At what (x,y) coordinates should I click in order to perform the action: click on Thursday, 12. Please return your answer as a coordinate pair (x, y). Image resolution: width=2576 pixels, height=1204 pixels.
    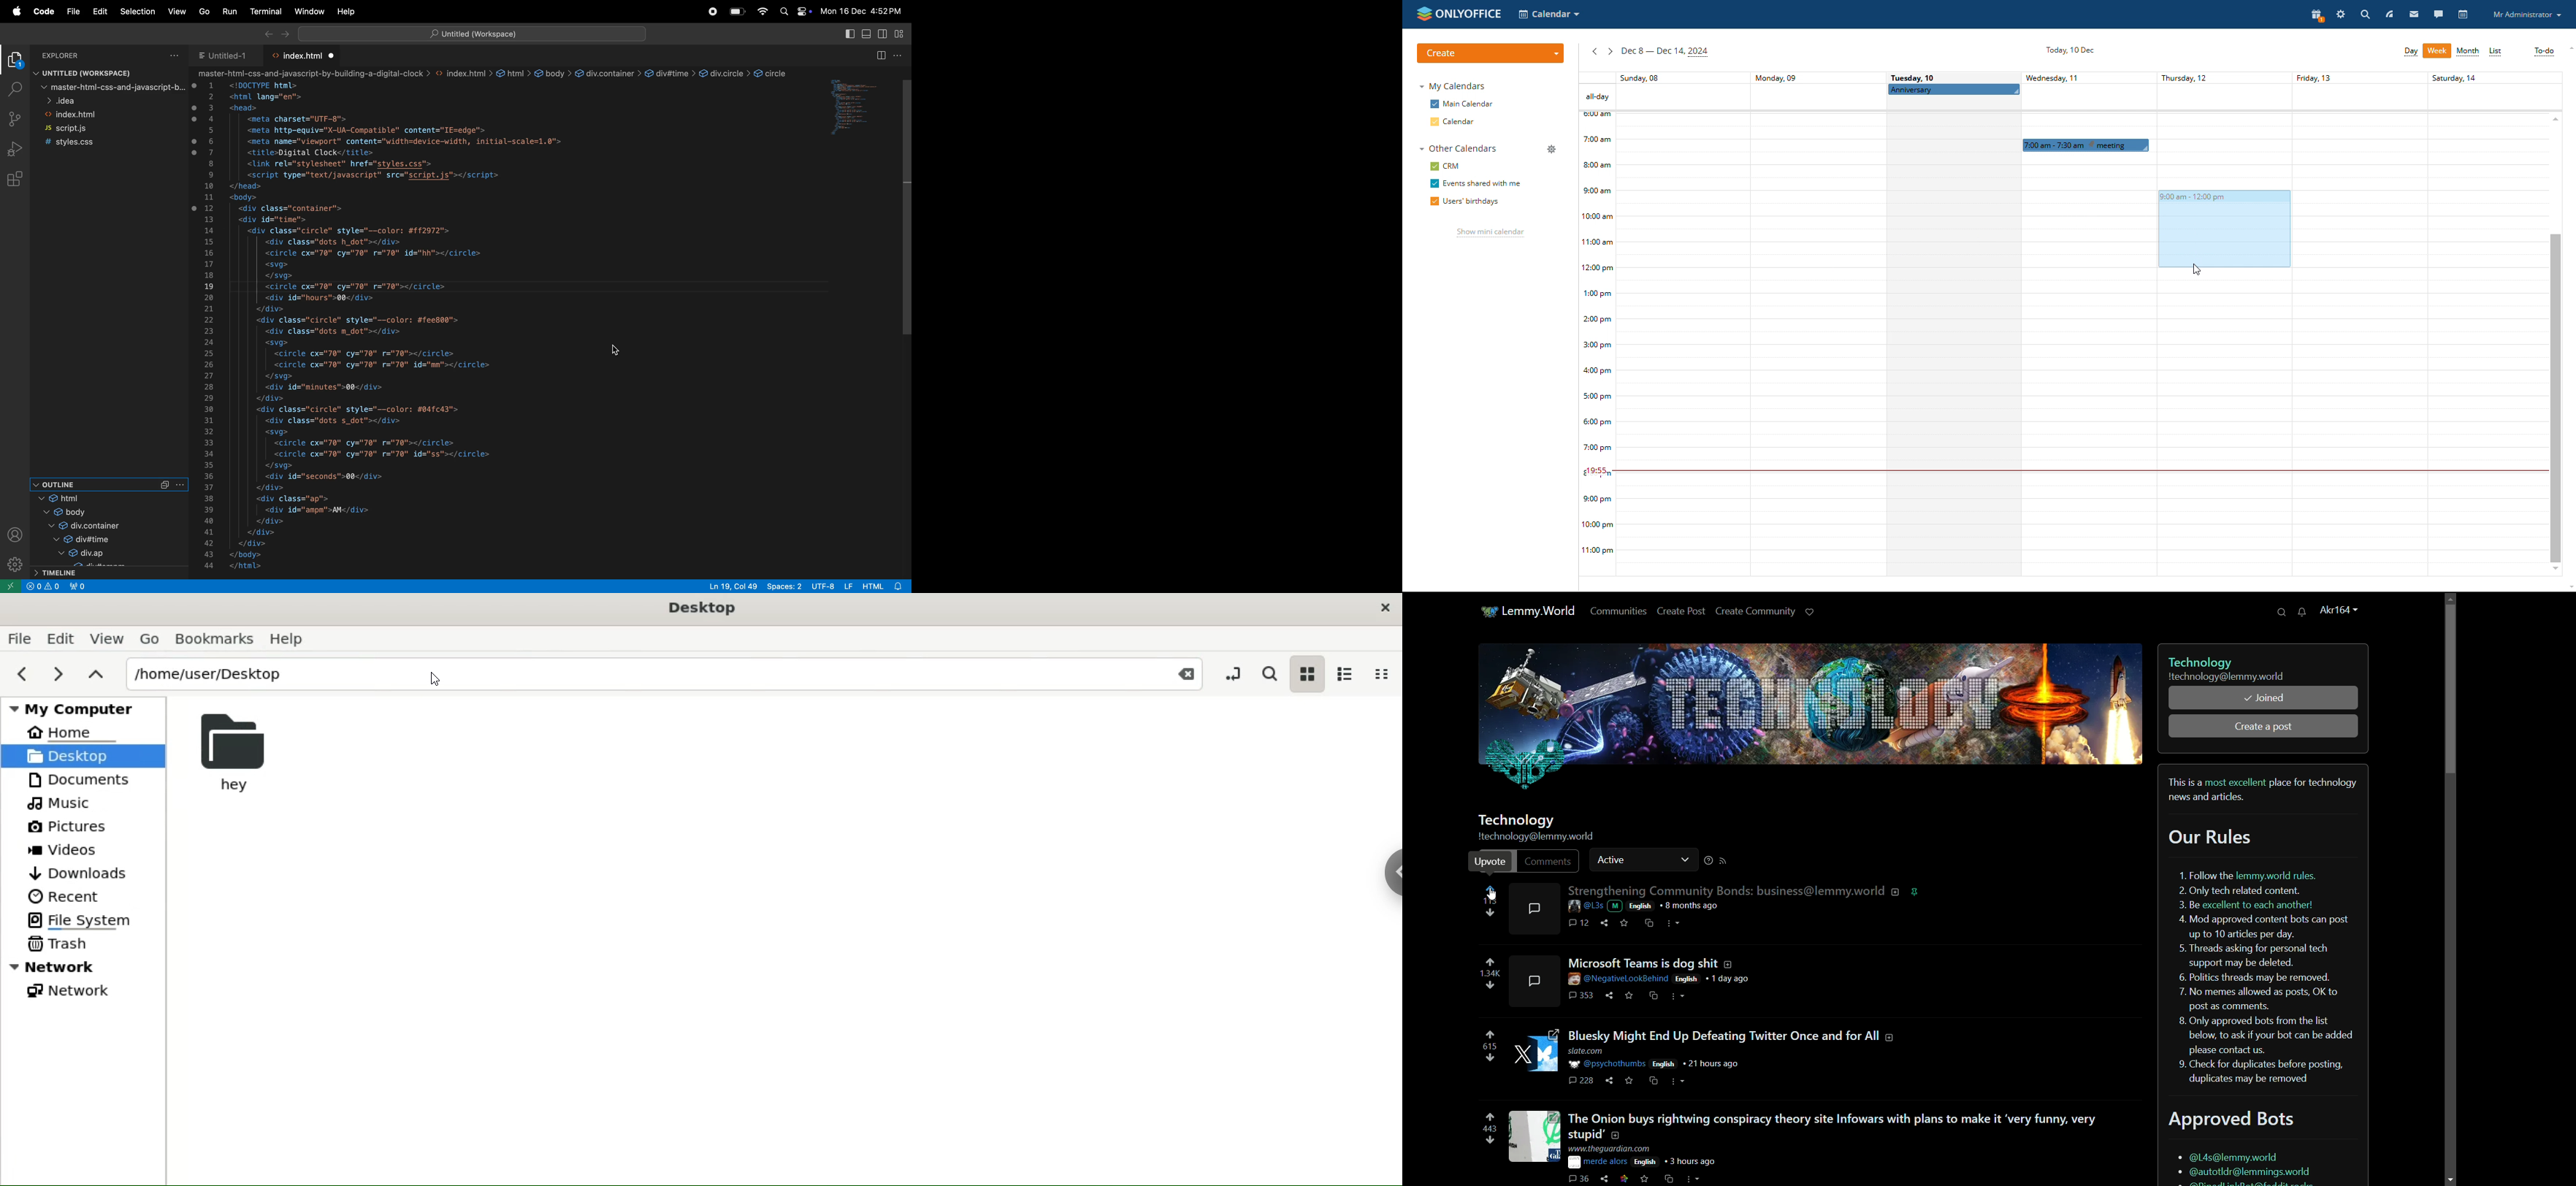
    Looking at the image, I should click on (2216, 77).